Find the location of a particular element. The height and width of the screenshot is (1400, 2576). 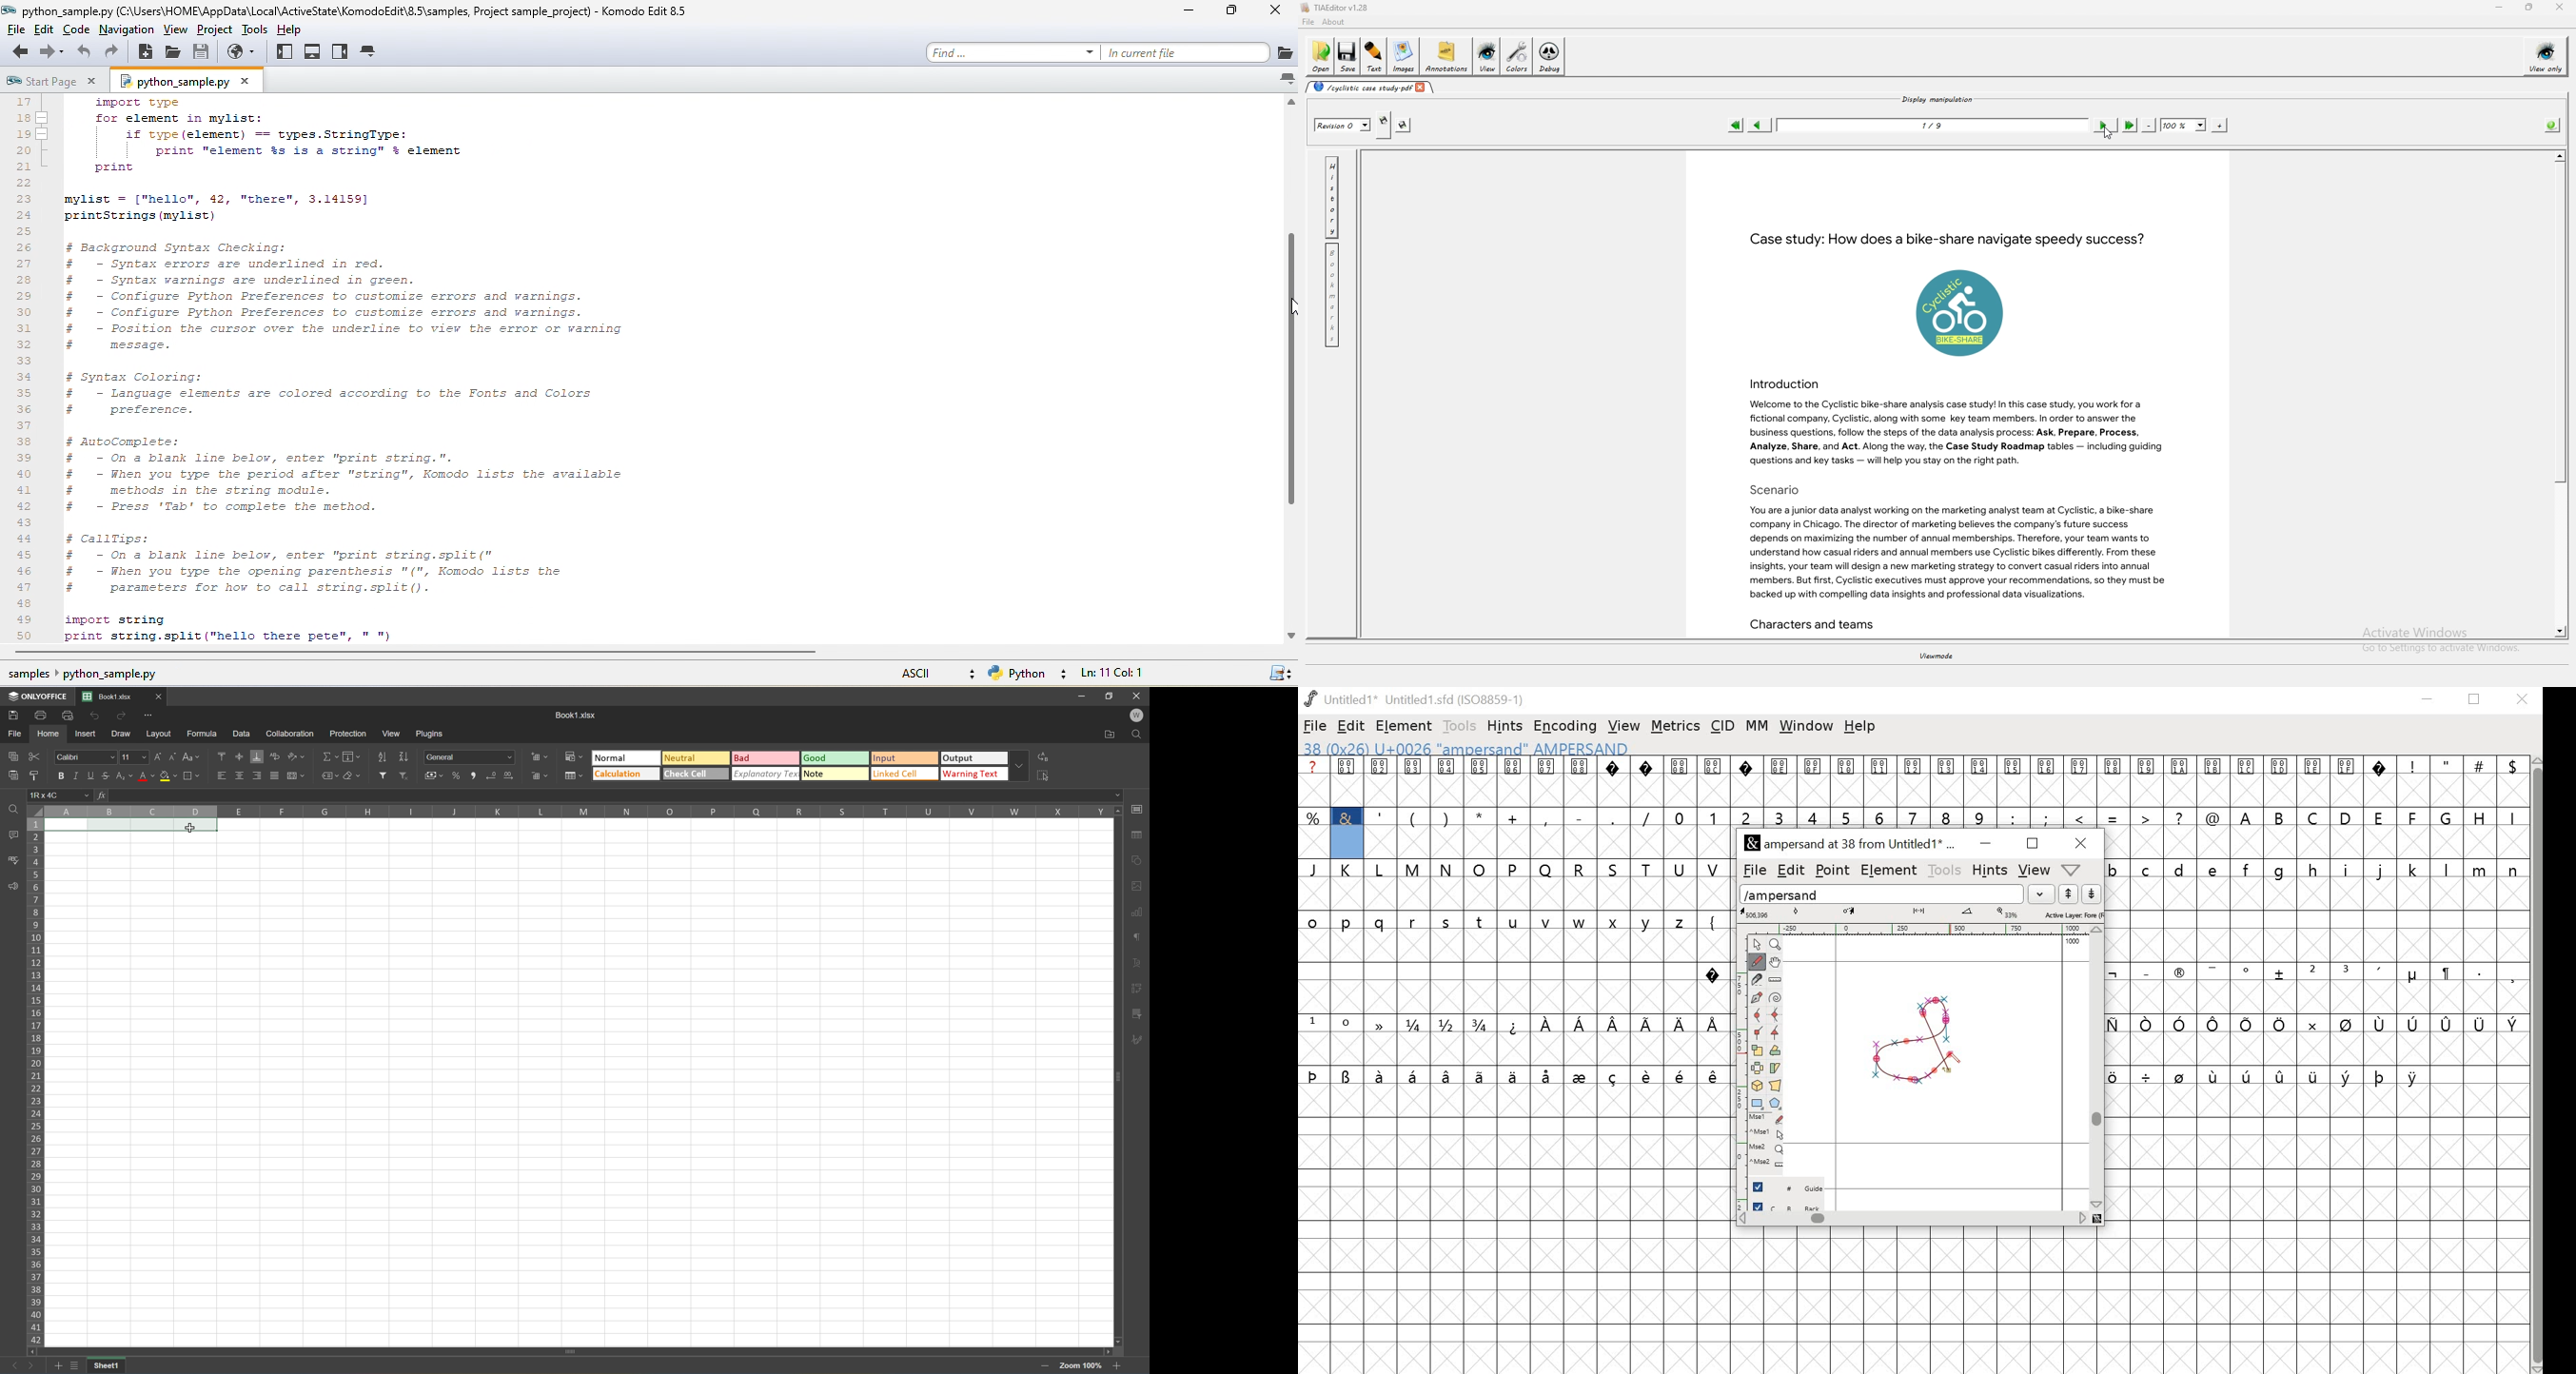

Remove filter is located at coordinates (403, 775).